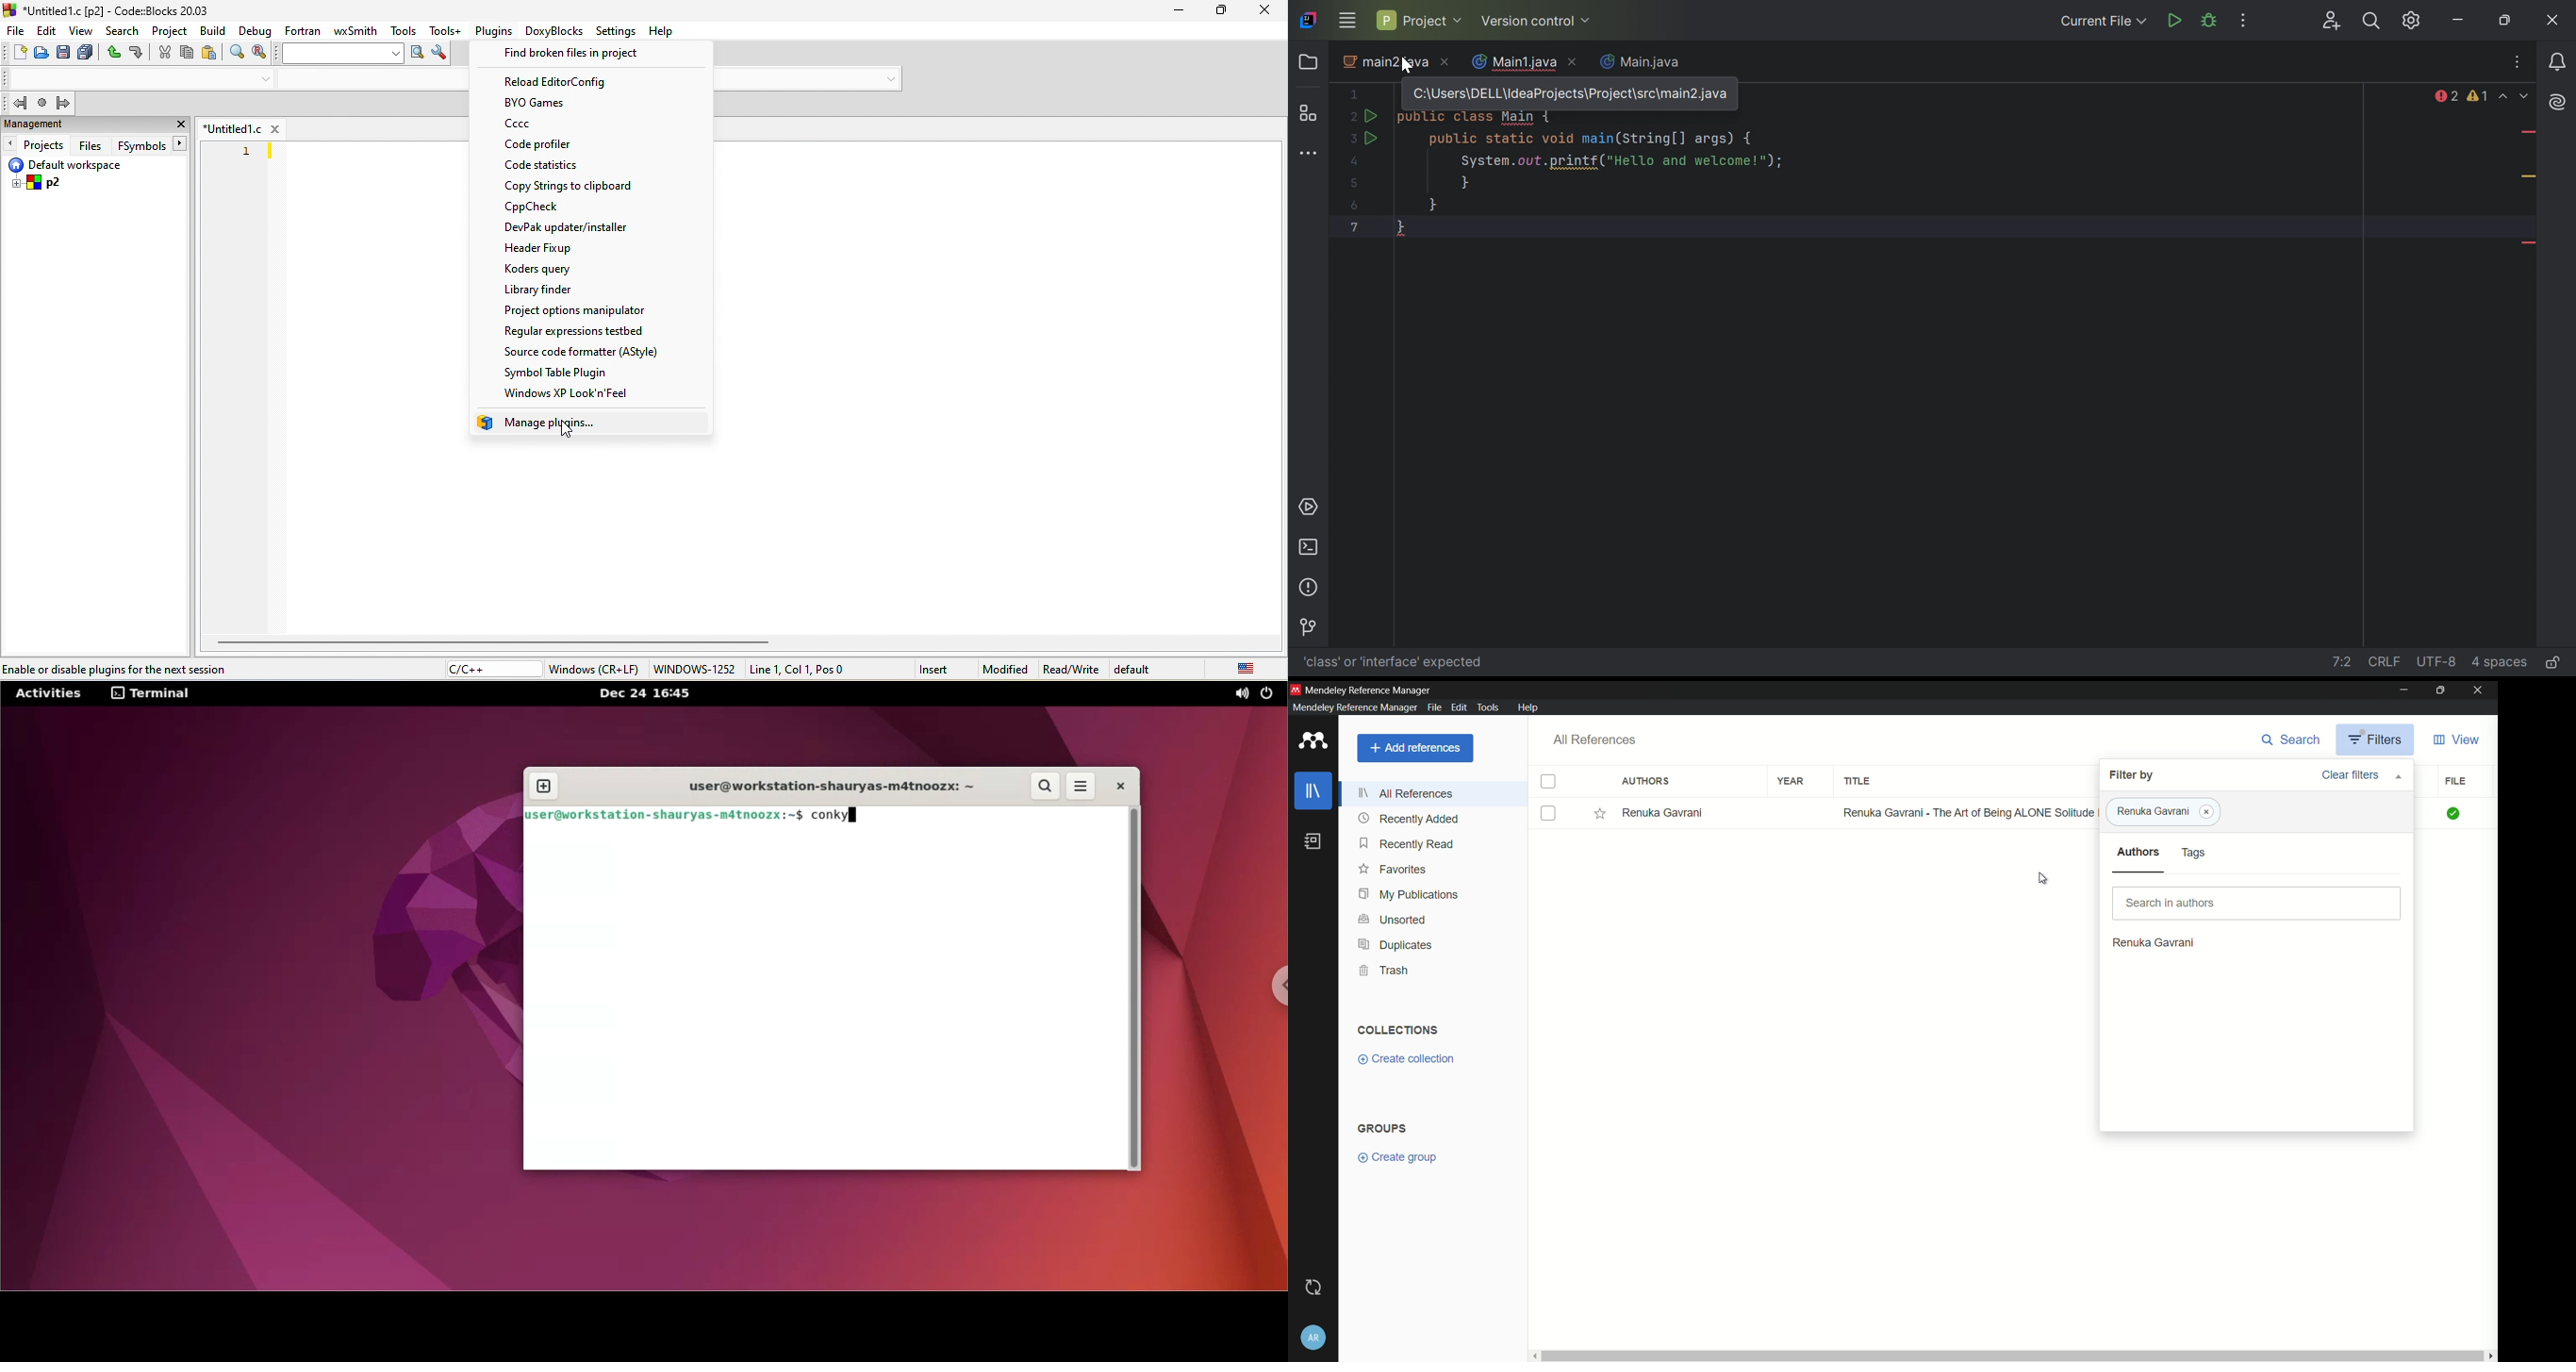  Describe the element at coordinates (574, 429) in the screenshot. I see `cursor movement` at that location.